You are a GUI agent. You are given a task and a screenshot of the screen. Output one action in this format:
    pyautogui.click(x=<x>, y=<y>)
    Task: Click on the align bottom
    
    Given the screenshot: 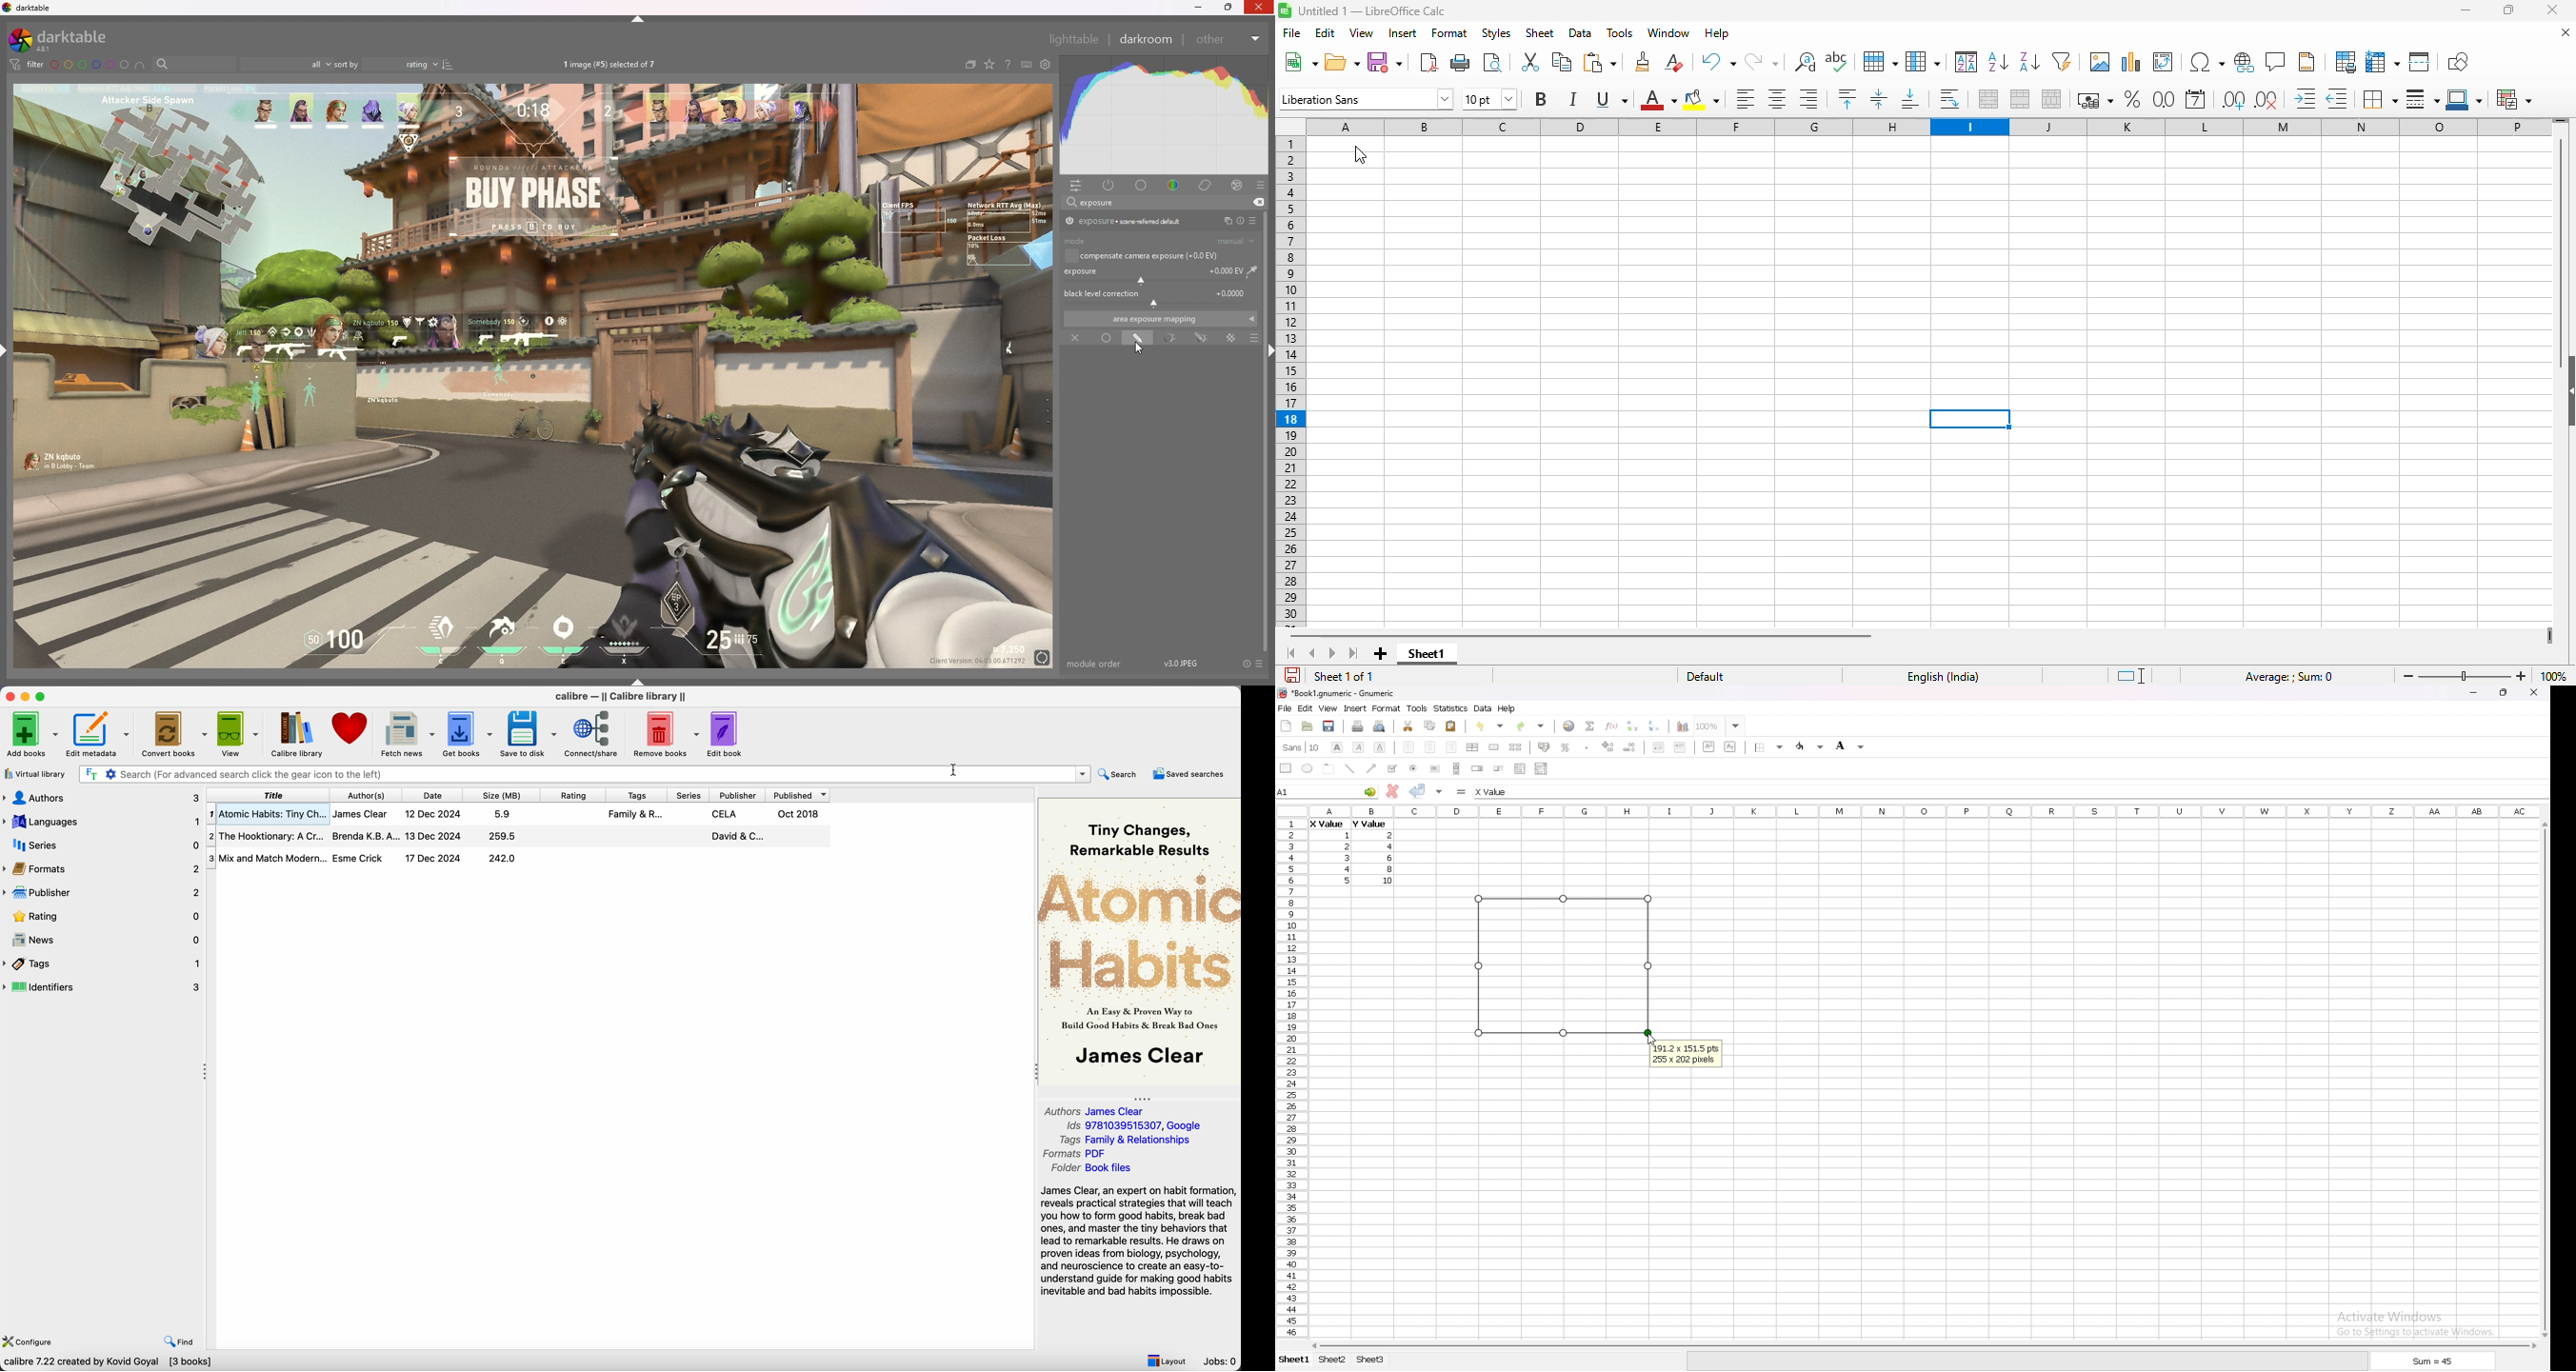 What is the action you would take?
    pyautogui.click(x=1911, y=98)
    